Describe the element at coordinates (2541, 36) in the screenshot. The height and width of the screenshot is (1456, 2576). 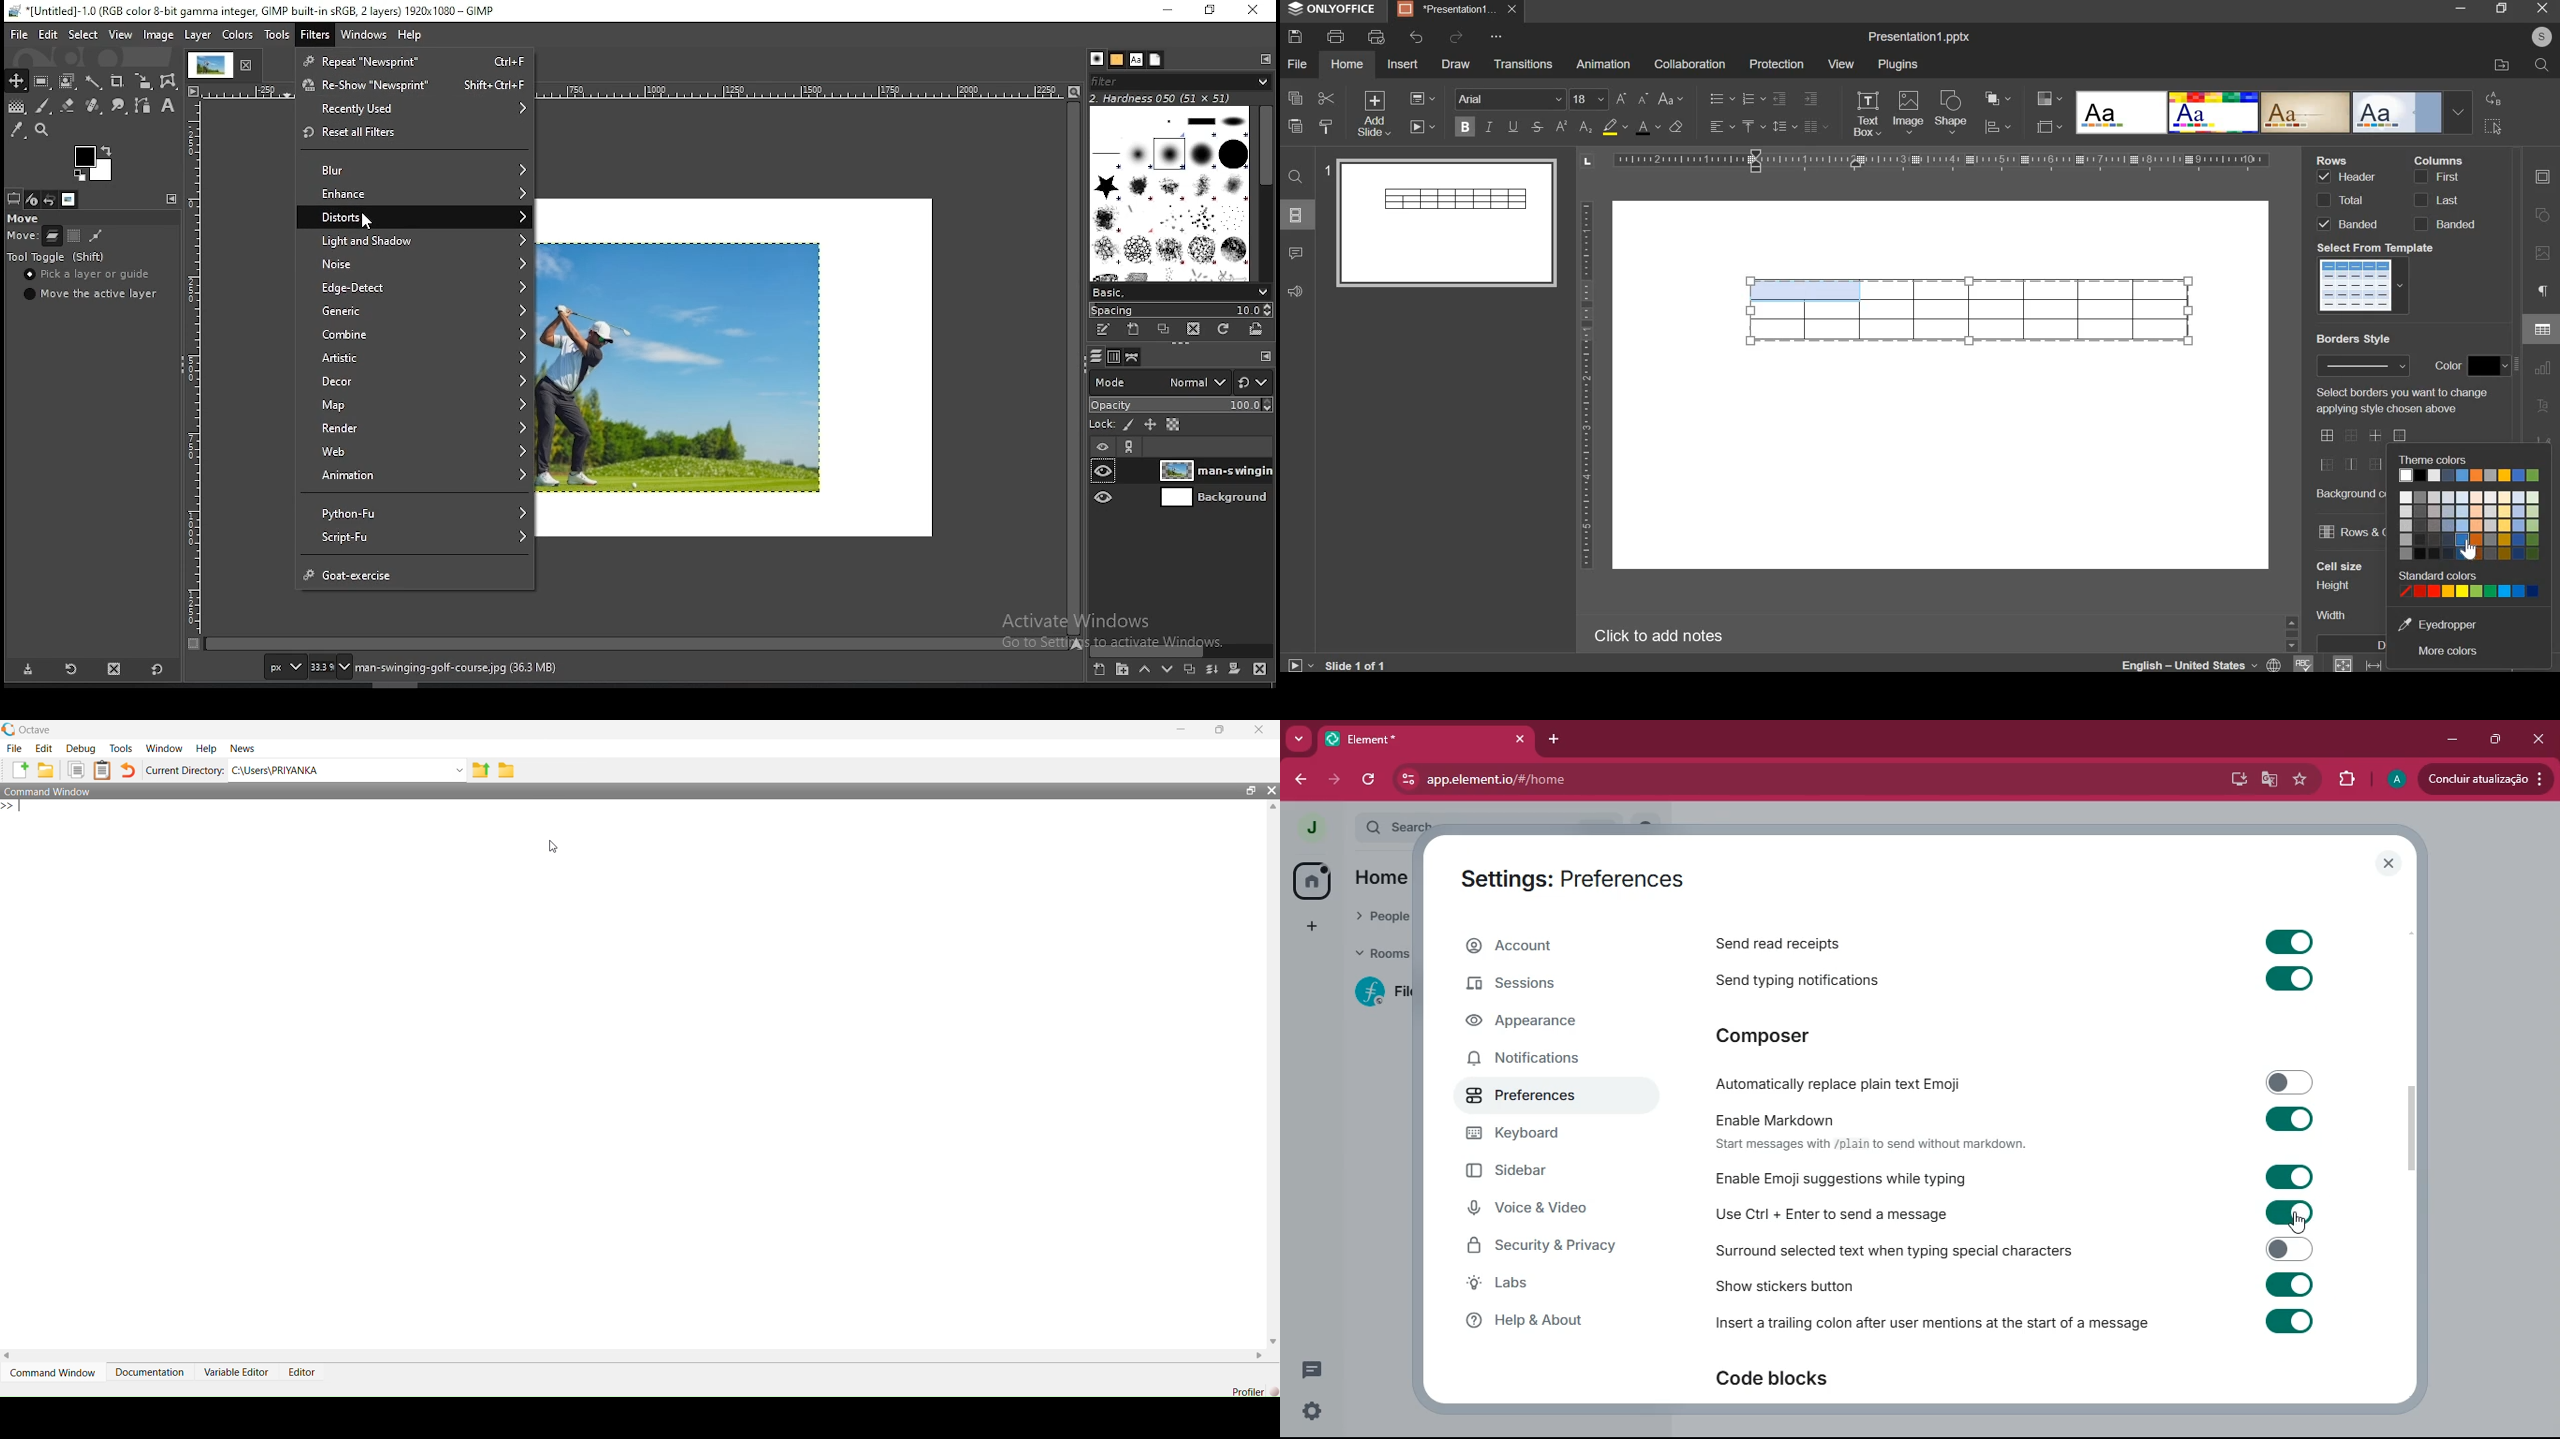
I see `User's account` at that location.